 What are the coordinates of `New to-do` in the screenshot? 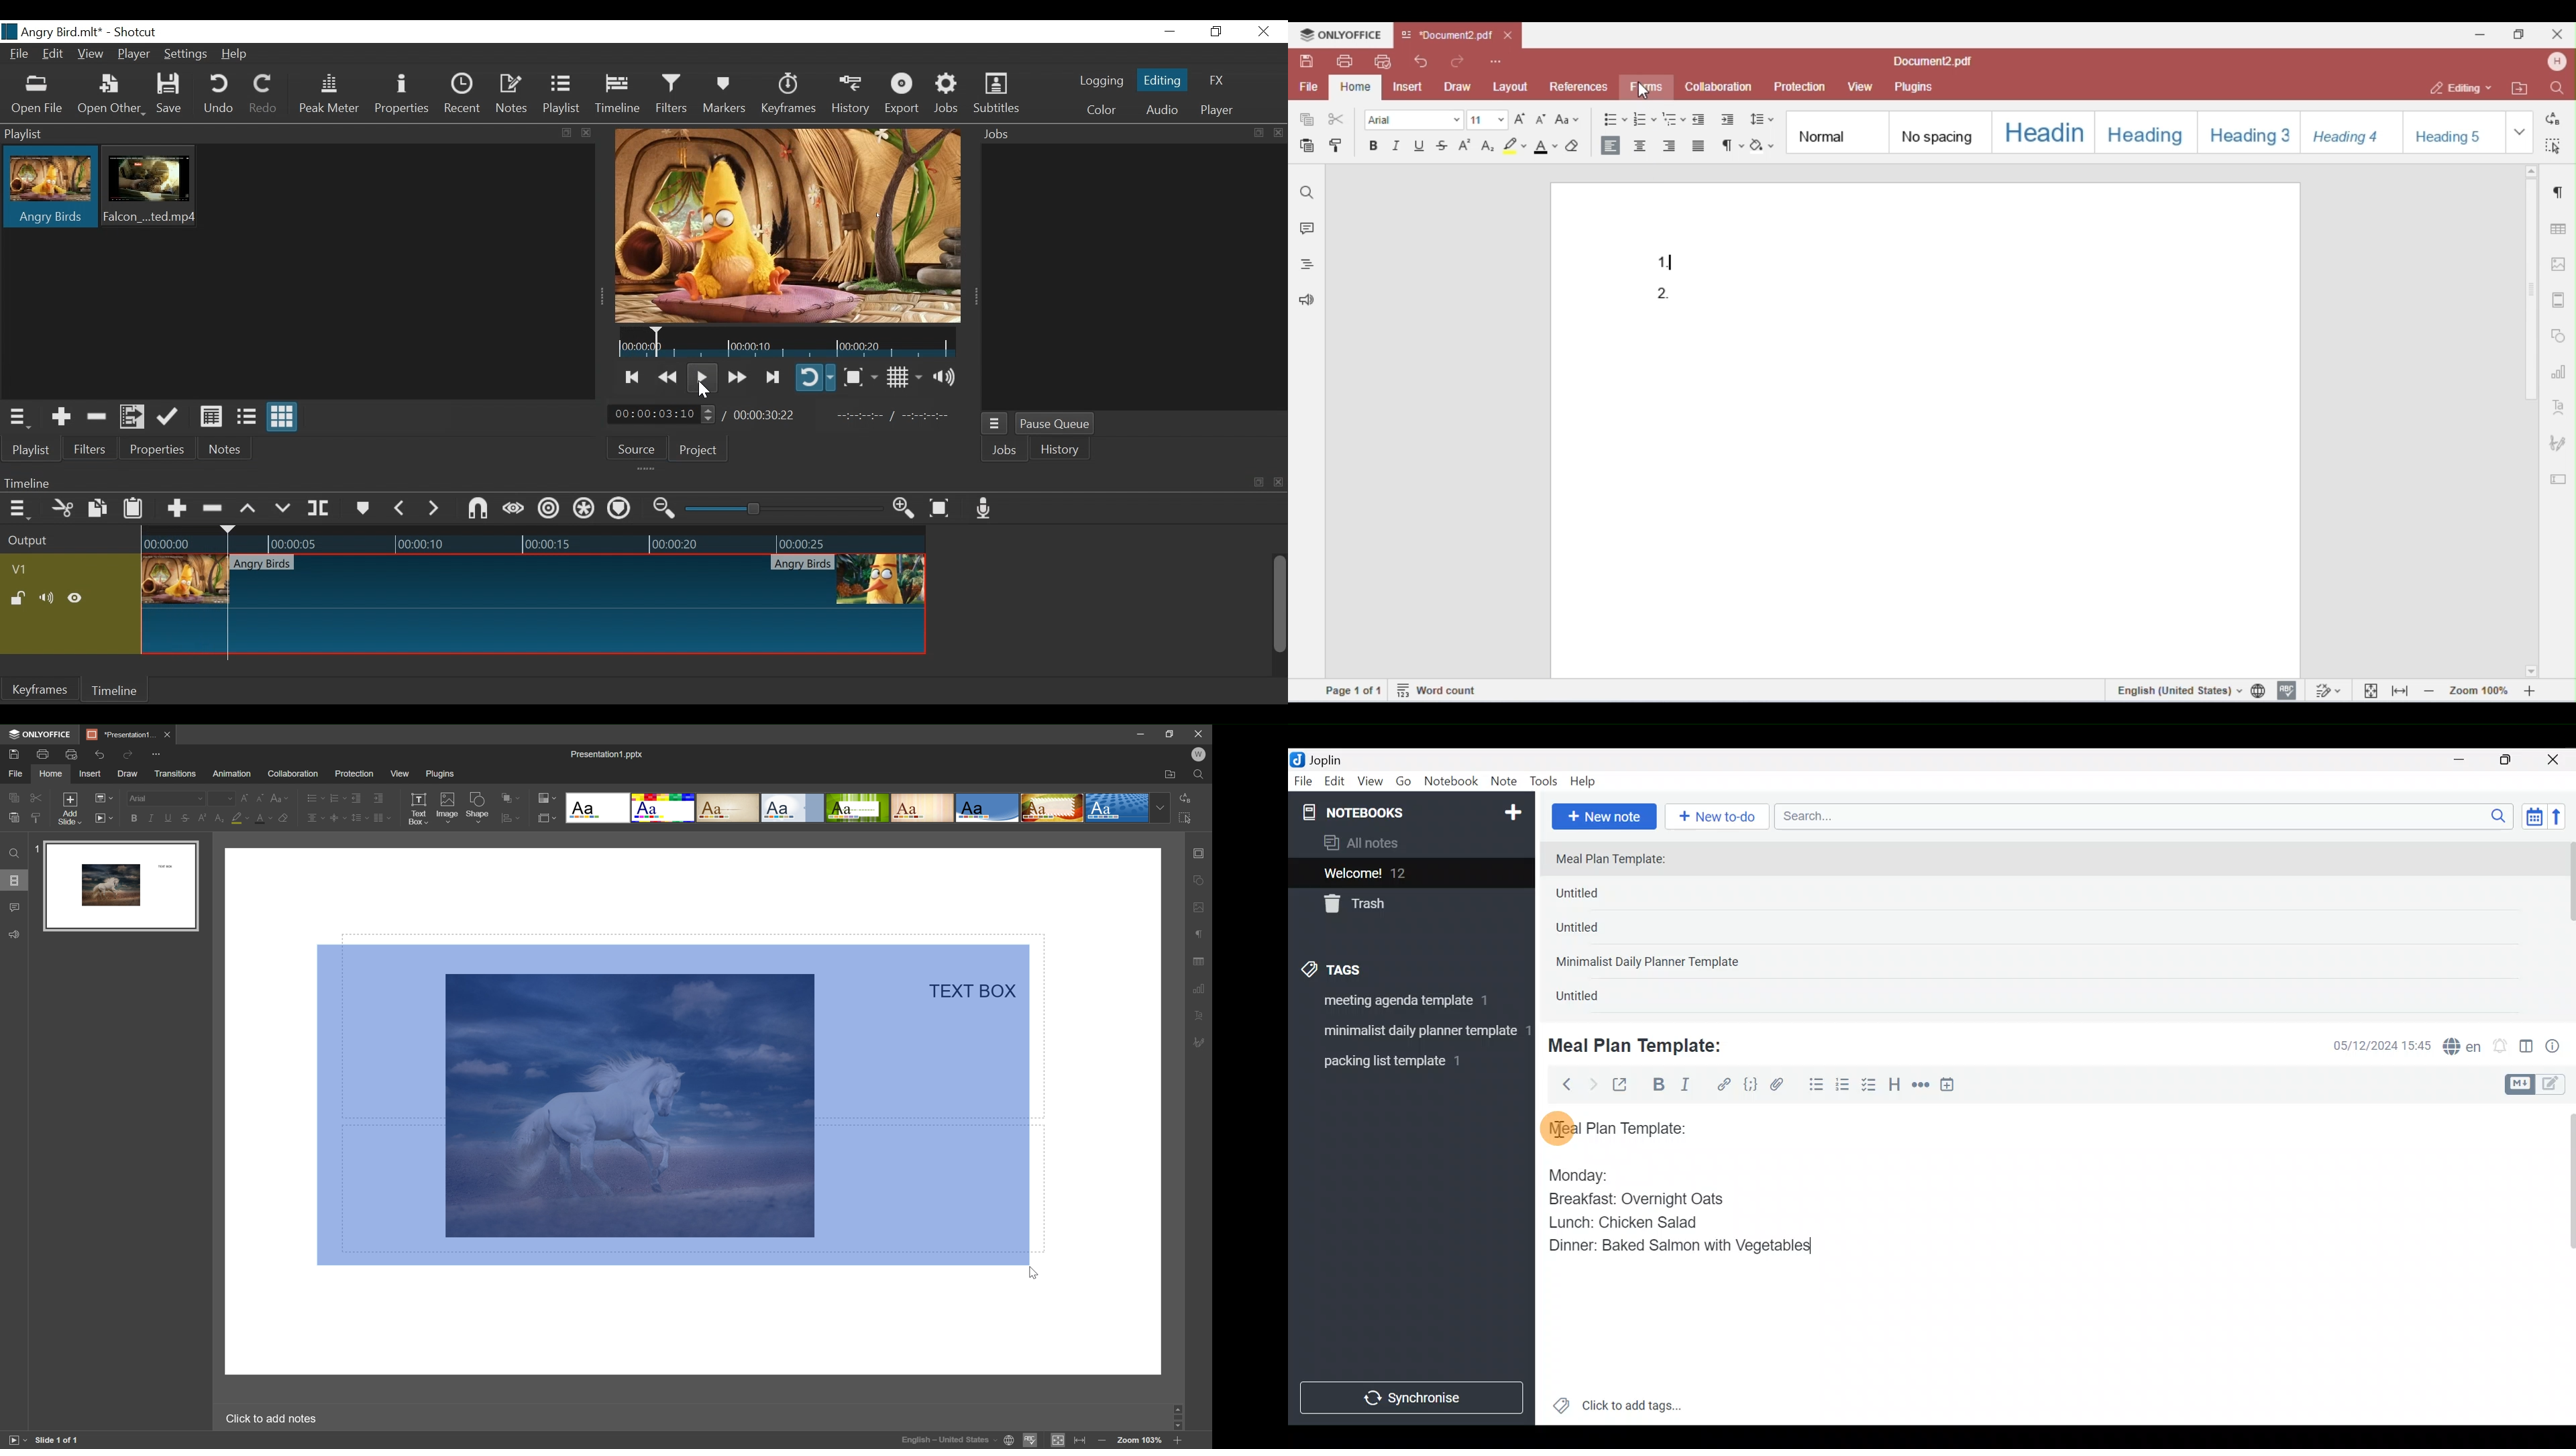 It's located at (1720, 818).